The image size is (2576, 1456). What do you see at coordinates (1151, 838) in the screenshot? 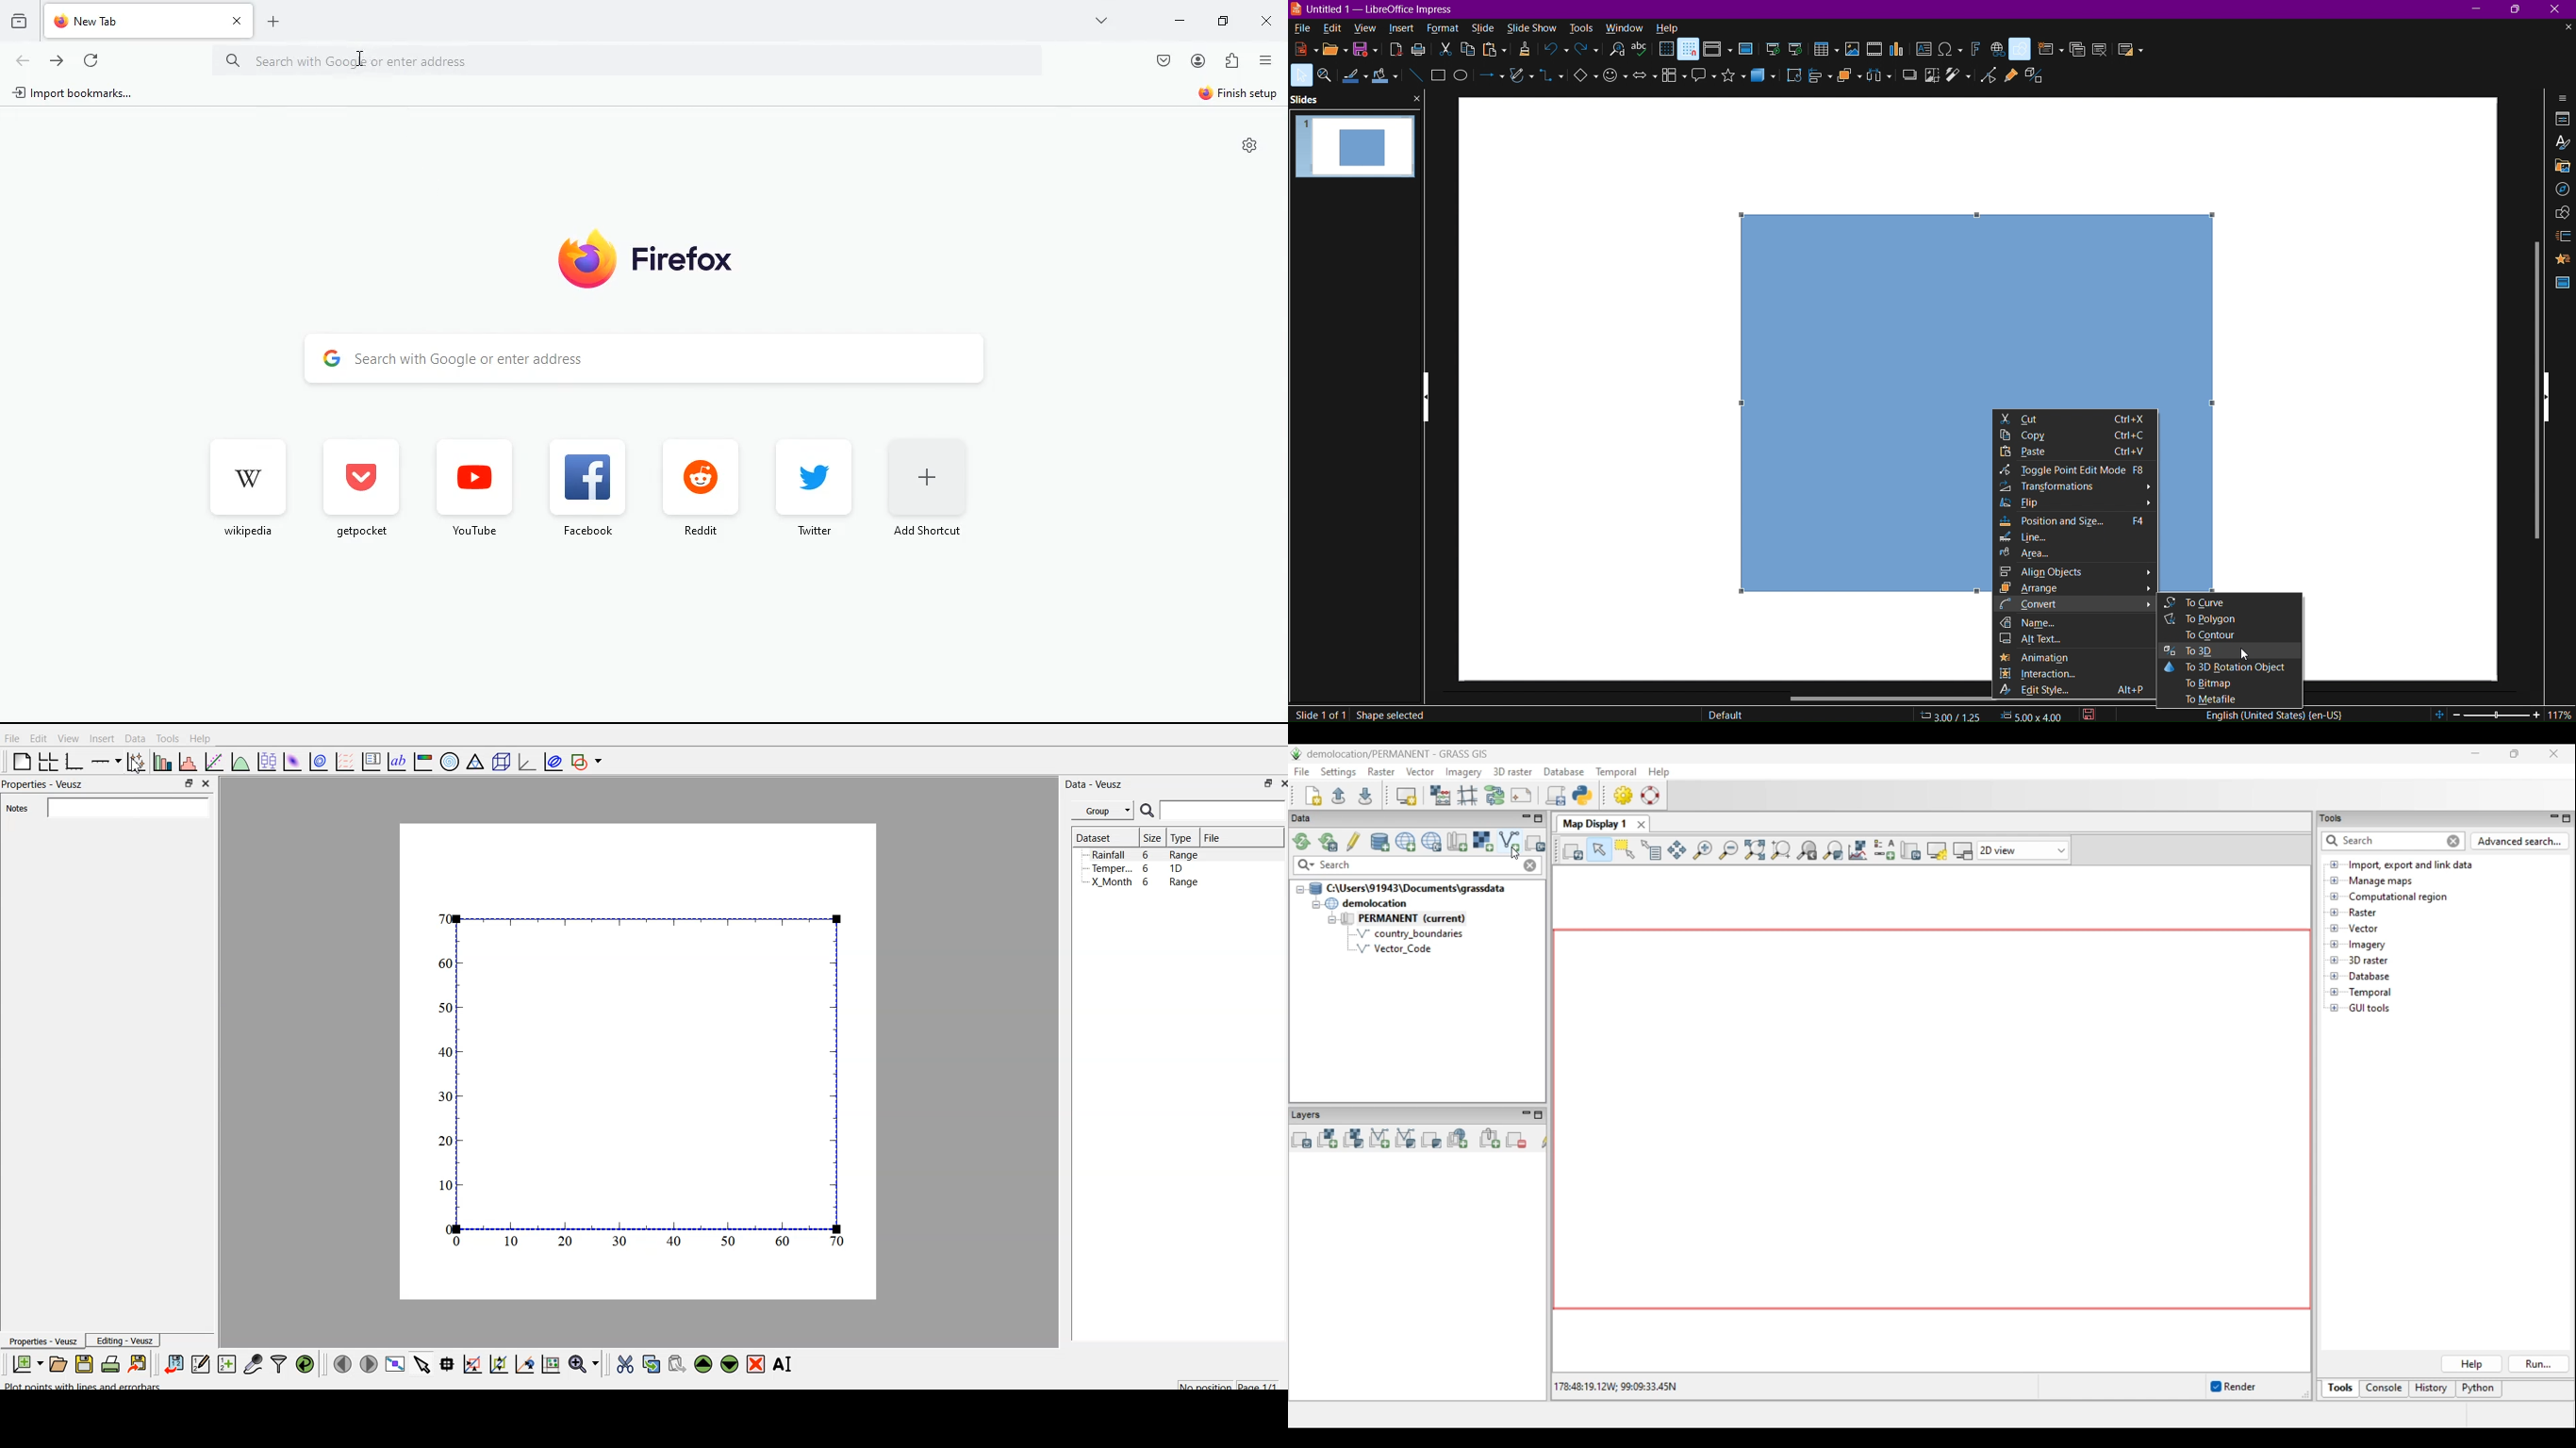
I see `| Size` at bounding box center [1151, 838].